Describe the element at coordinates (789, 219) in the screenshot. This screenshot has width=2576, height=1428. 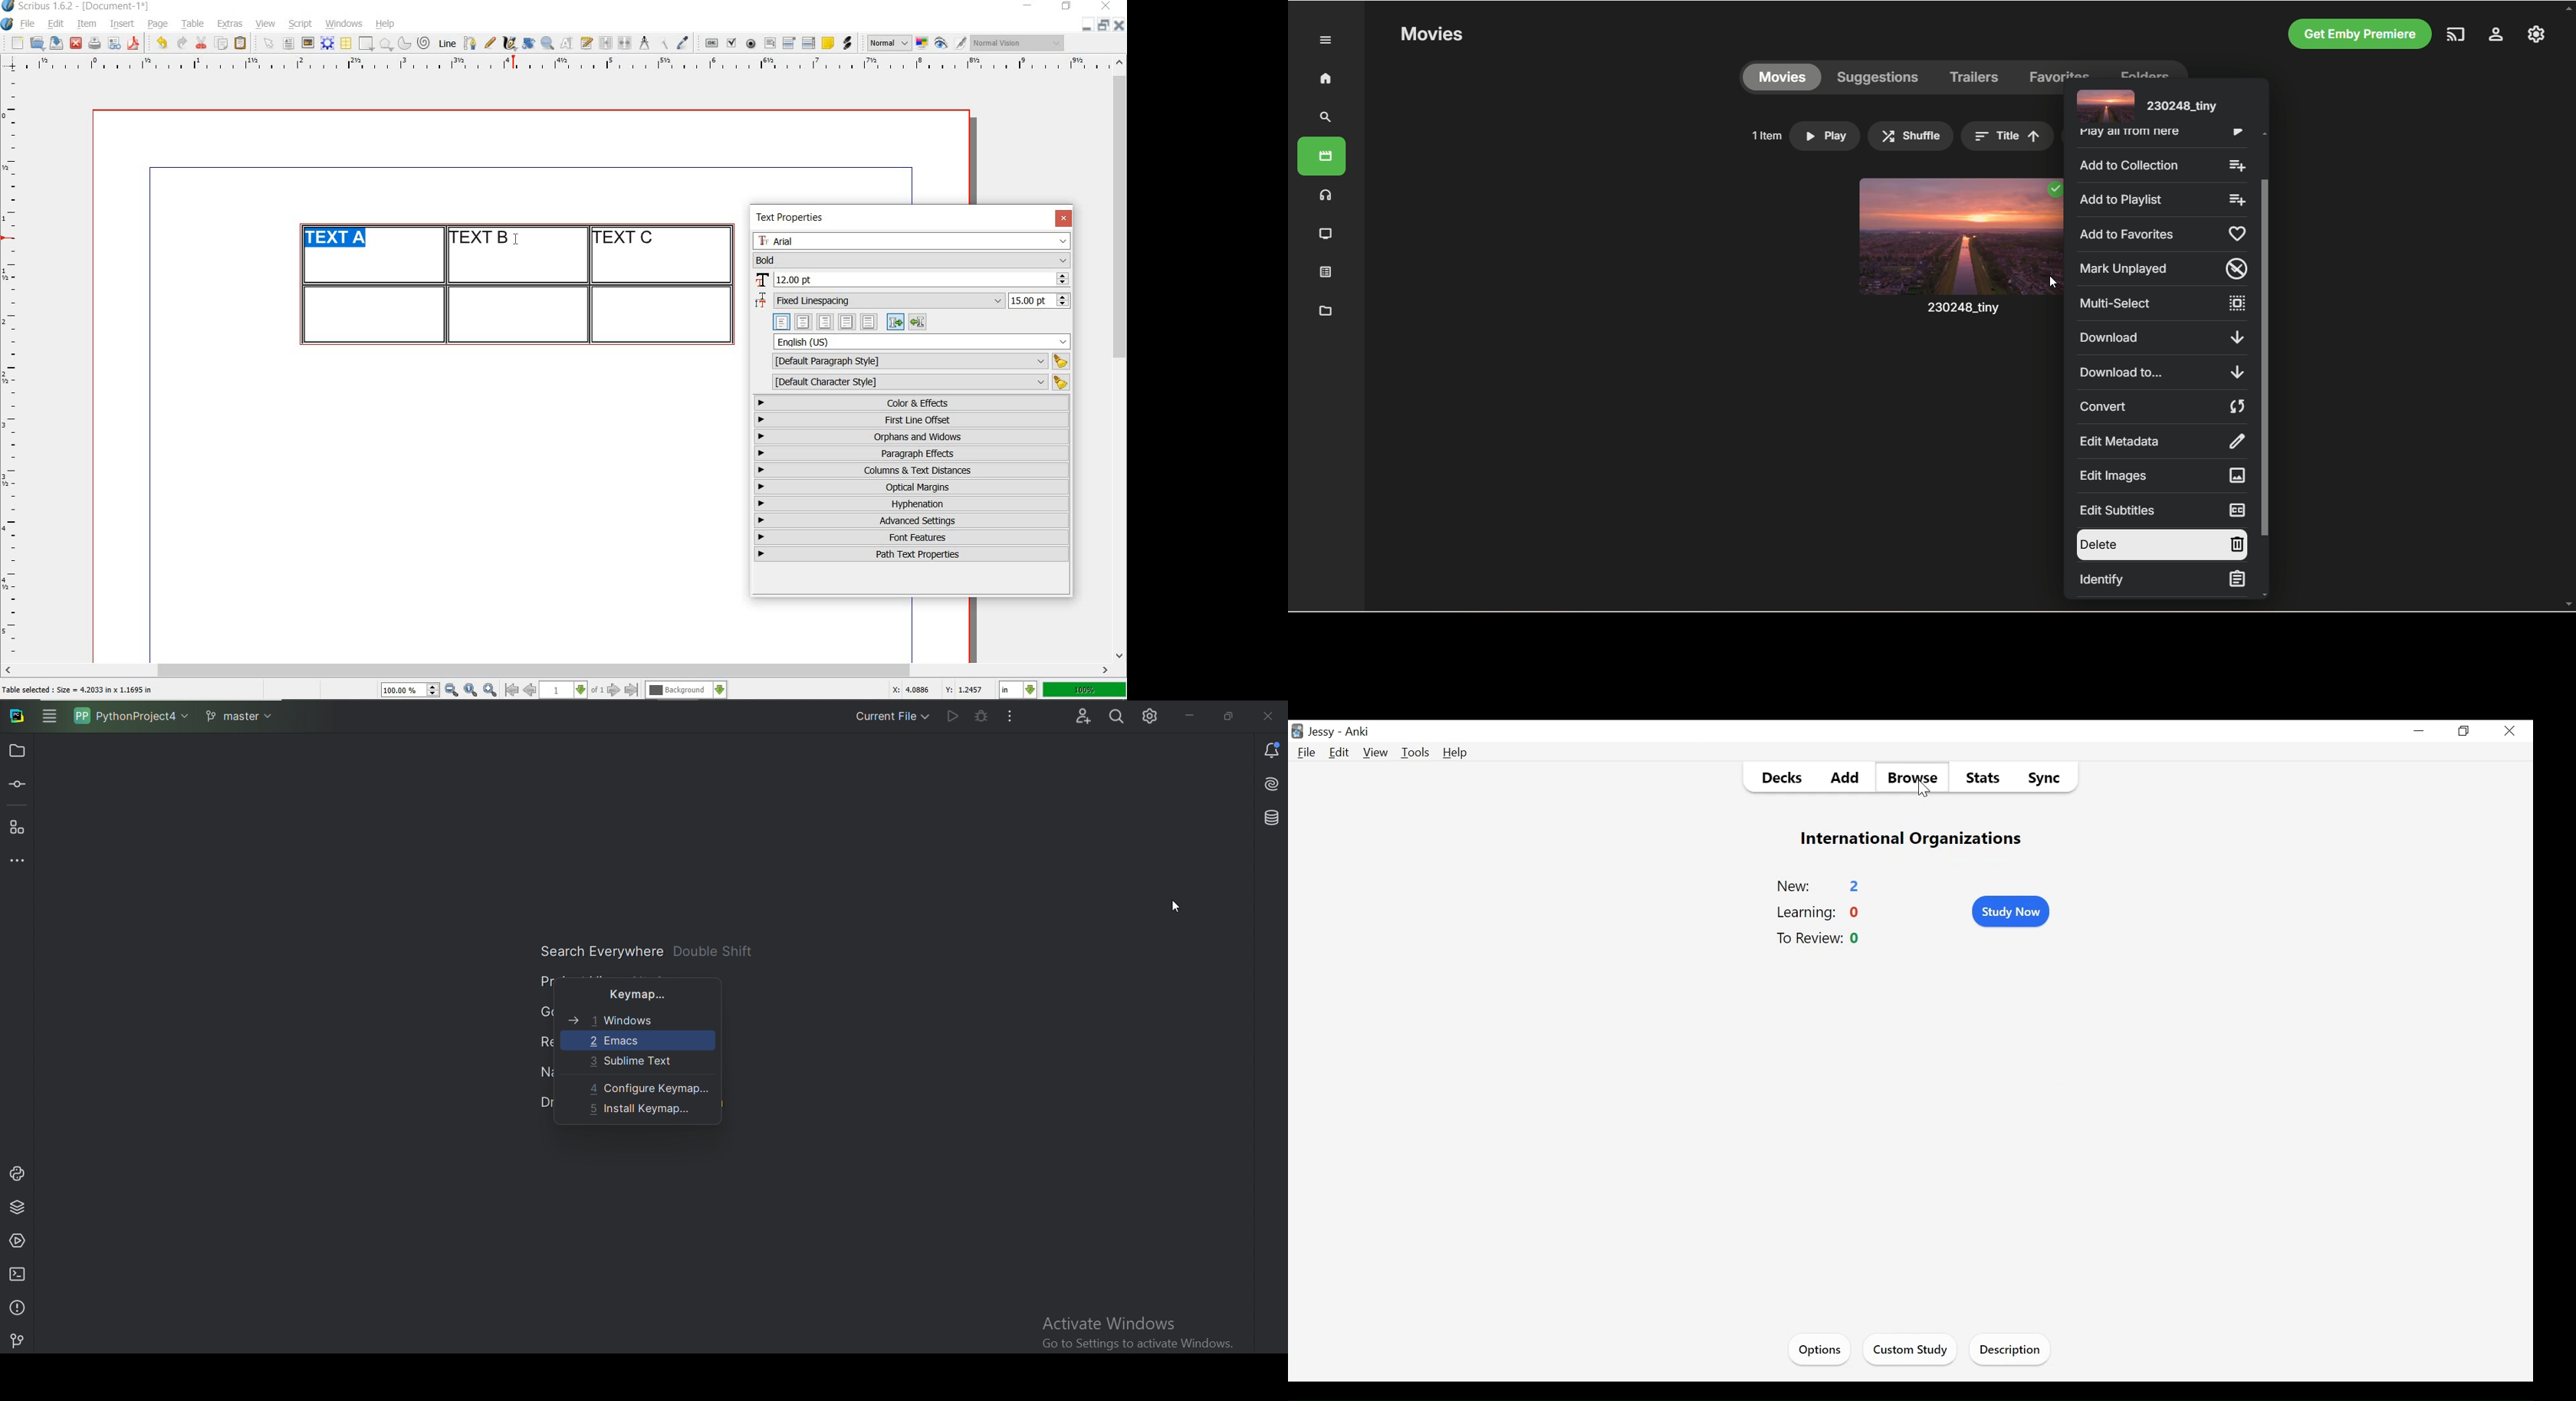
I see `text properties` at that location.